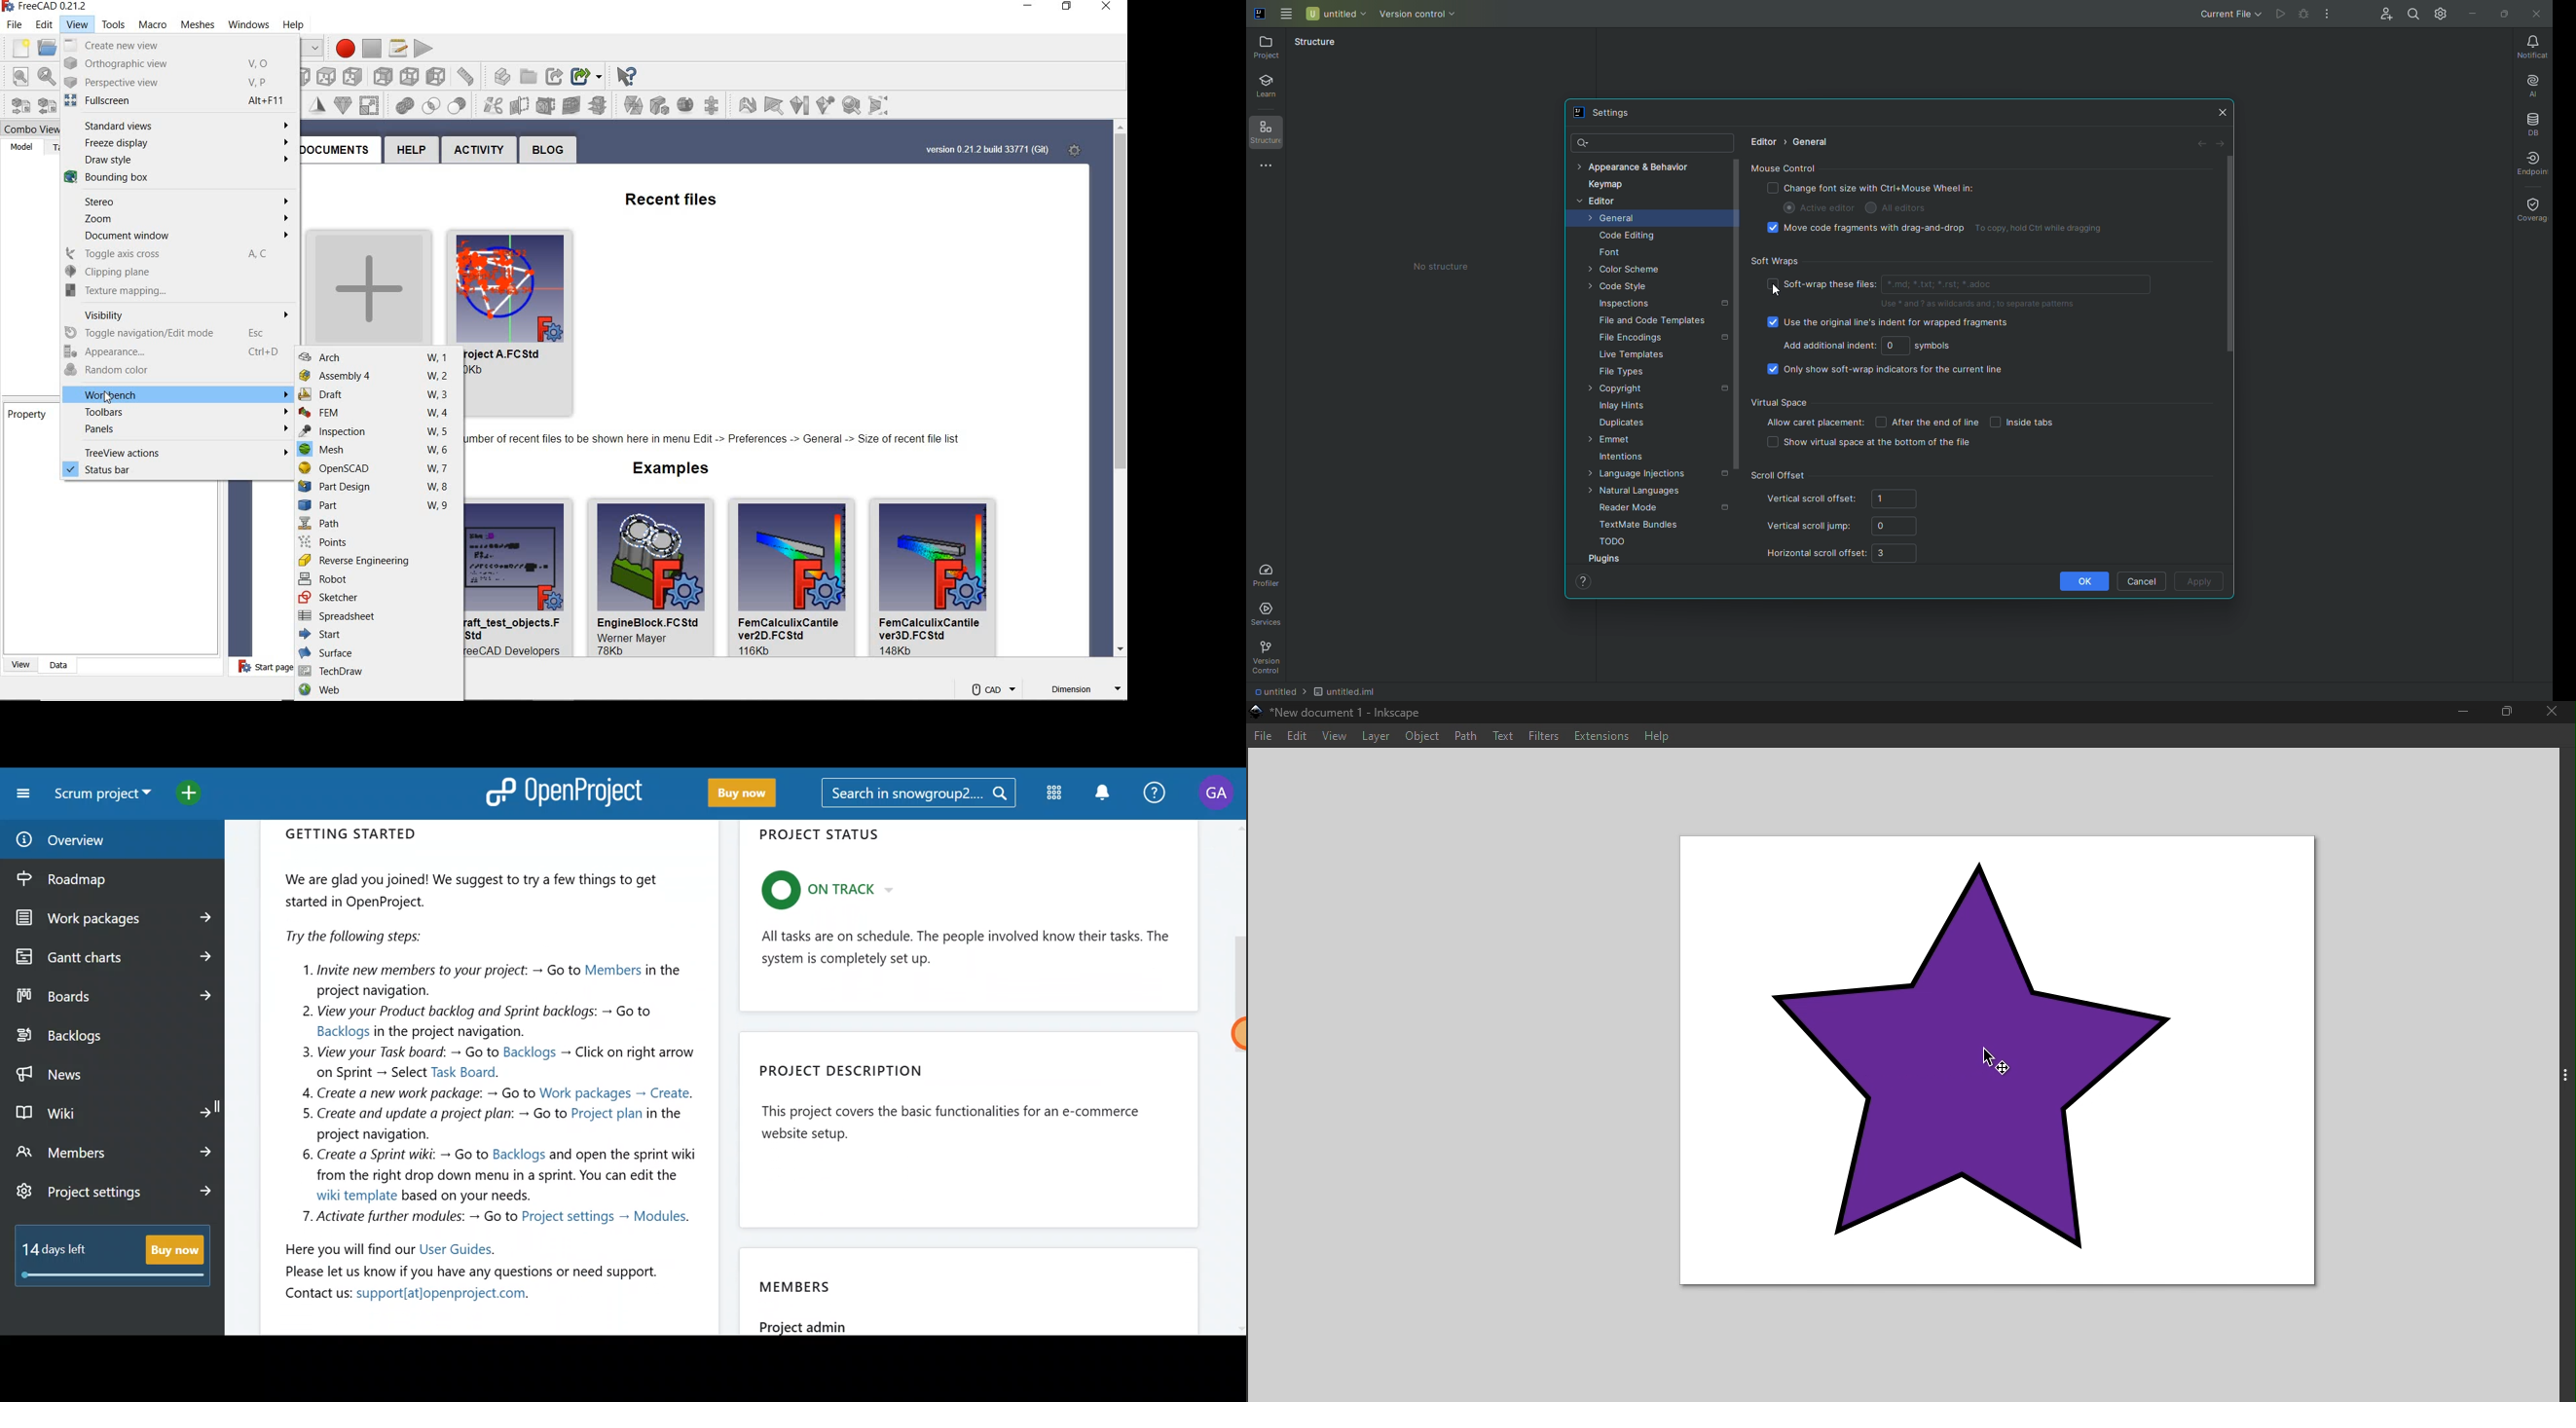 The image size is (2576, 1428). I want to click on Project, so click(1270, 51).